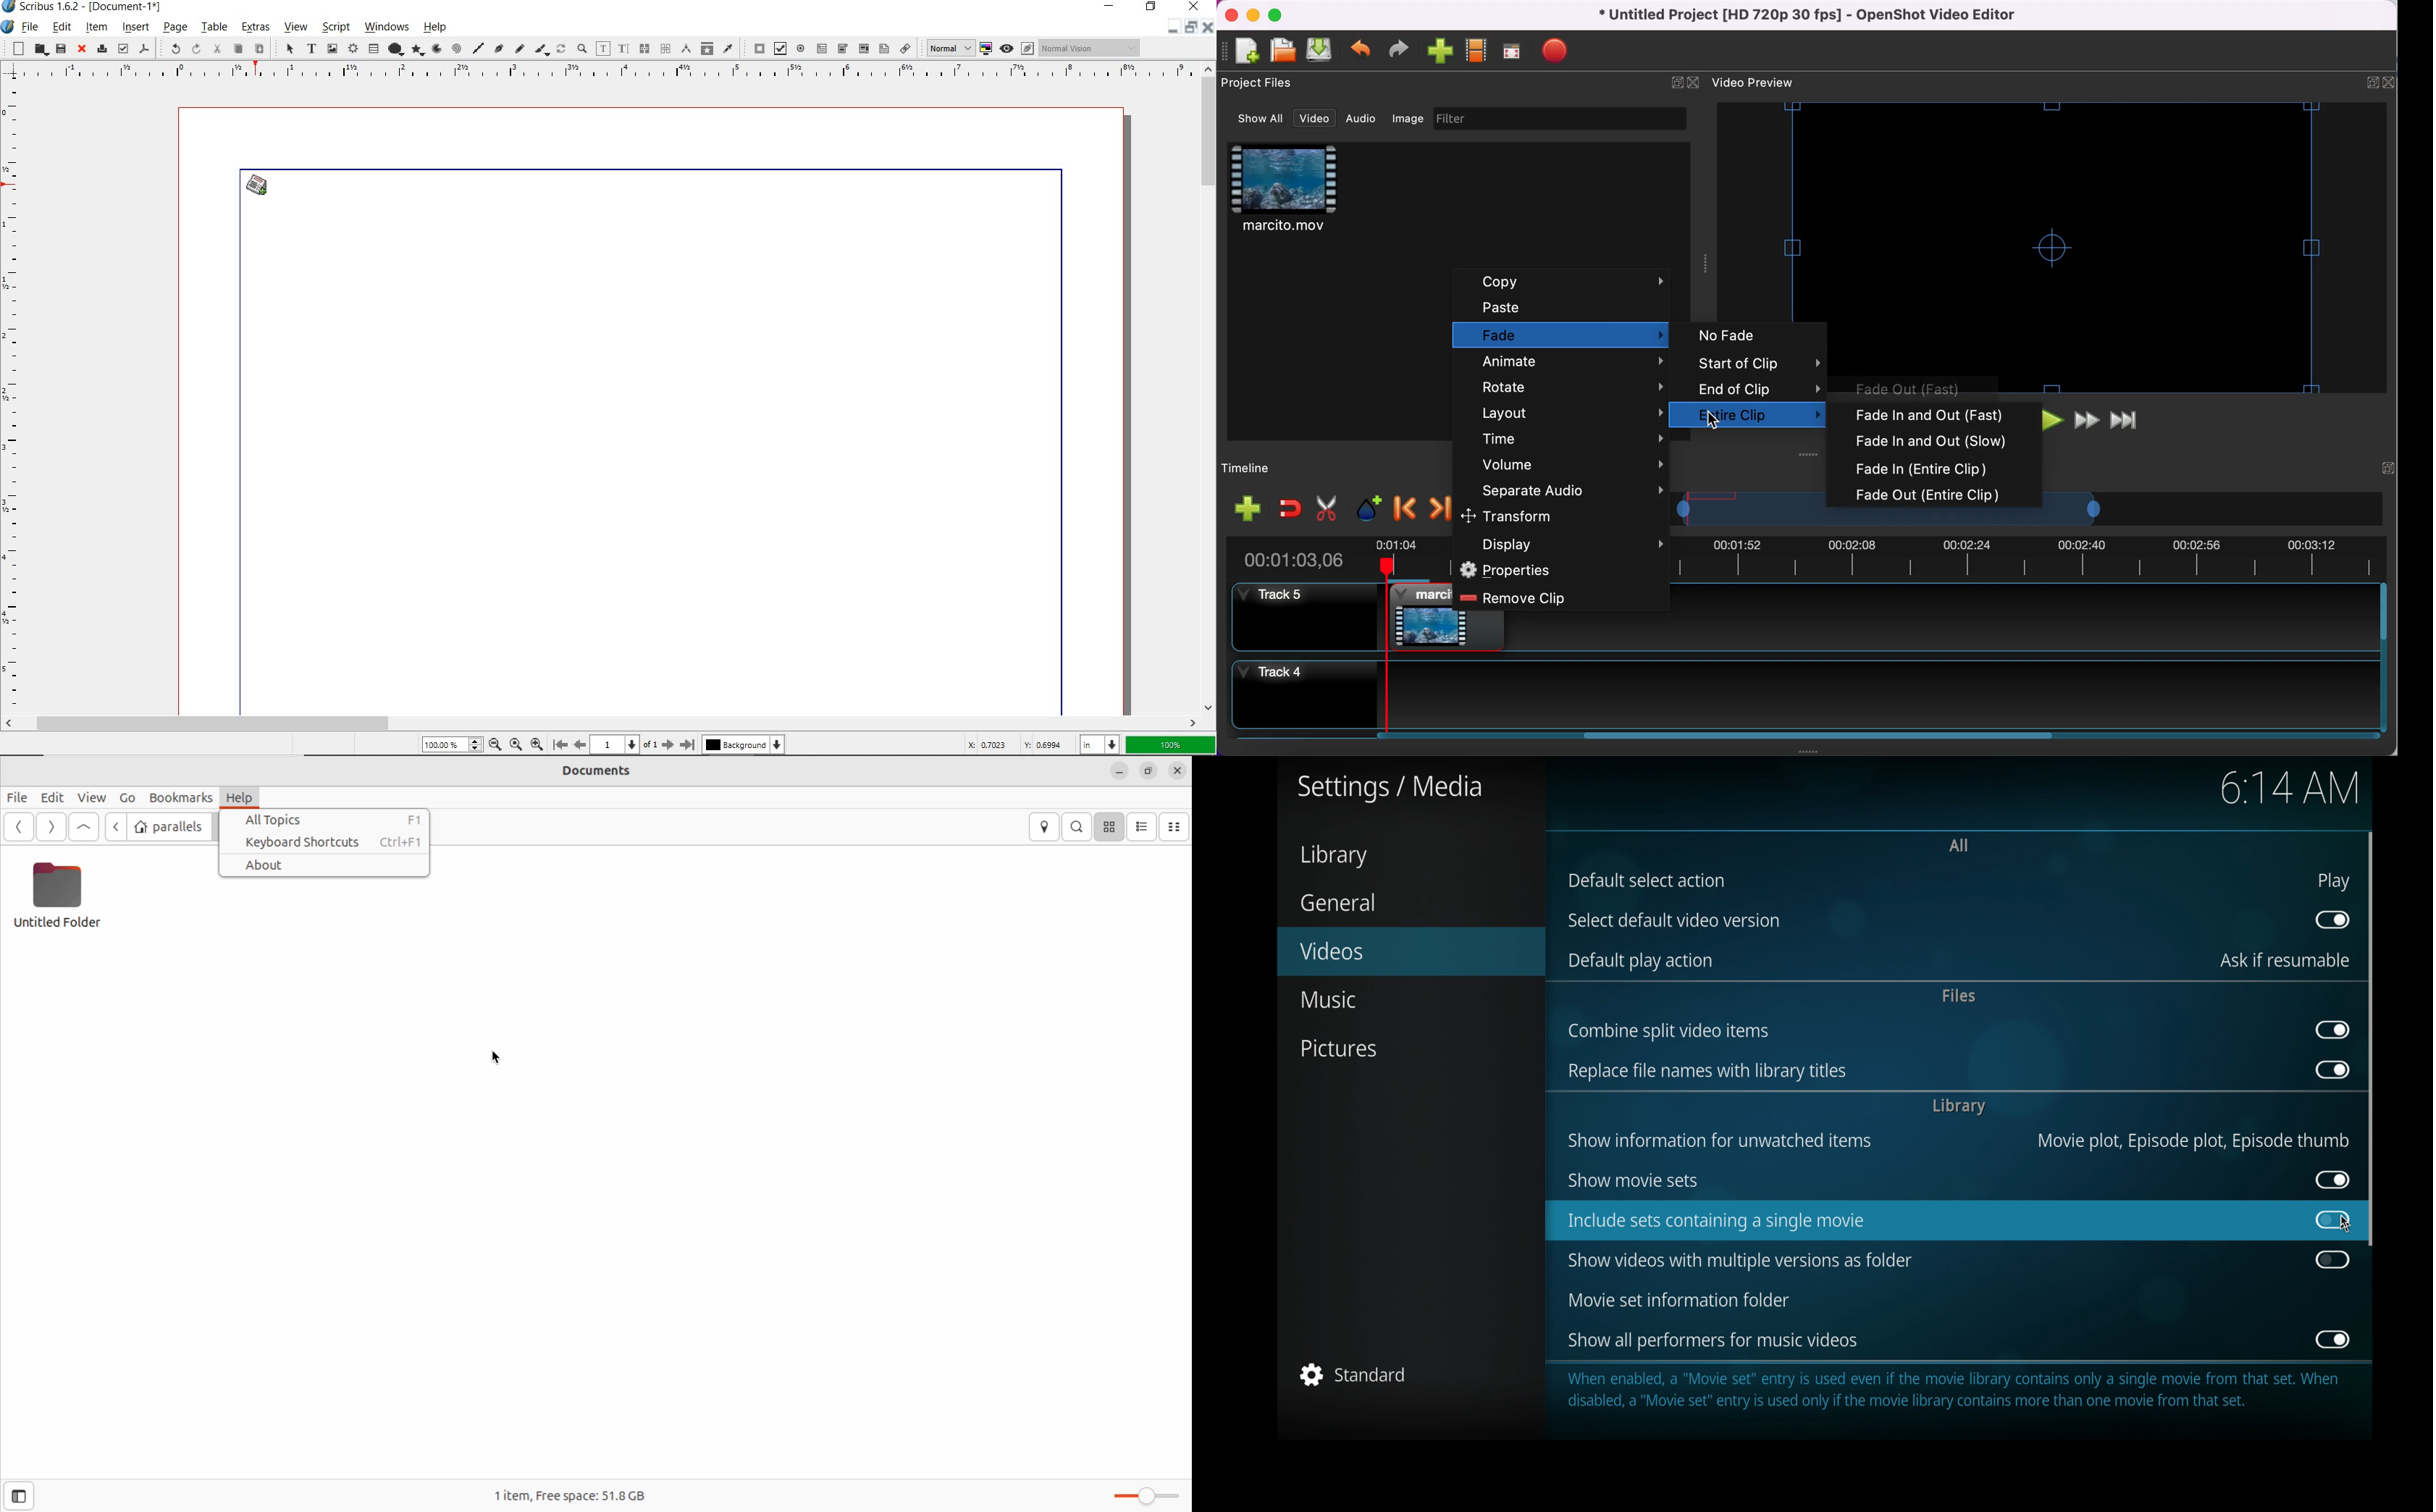 The image size is (2436, 1512). I want to click on view, so click(295, 28).